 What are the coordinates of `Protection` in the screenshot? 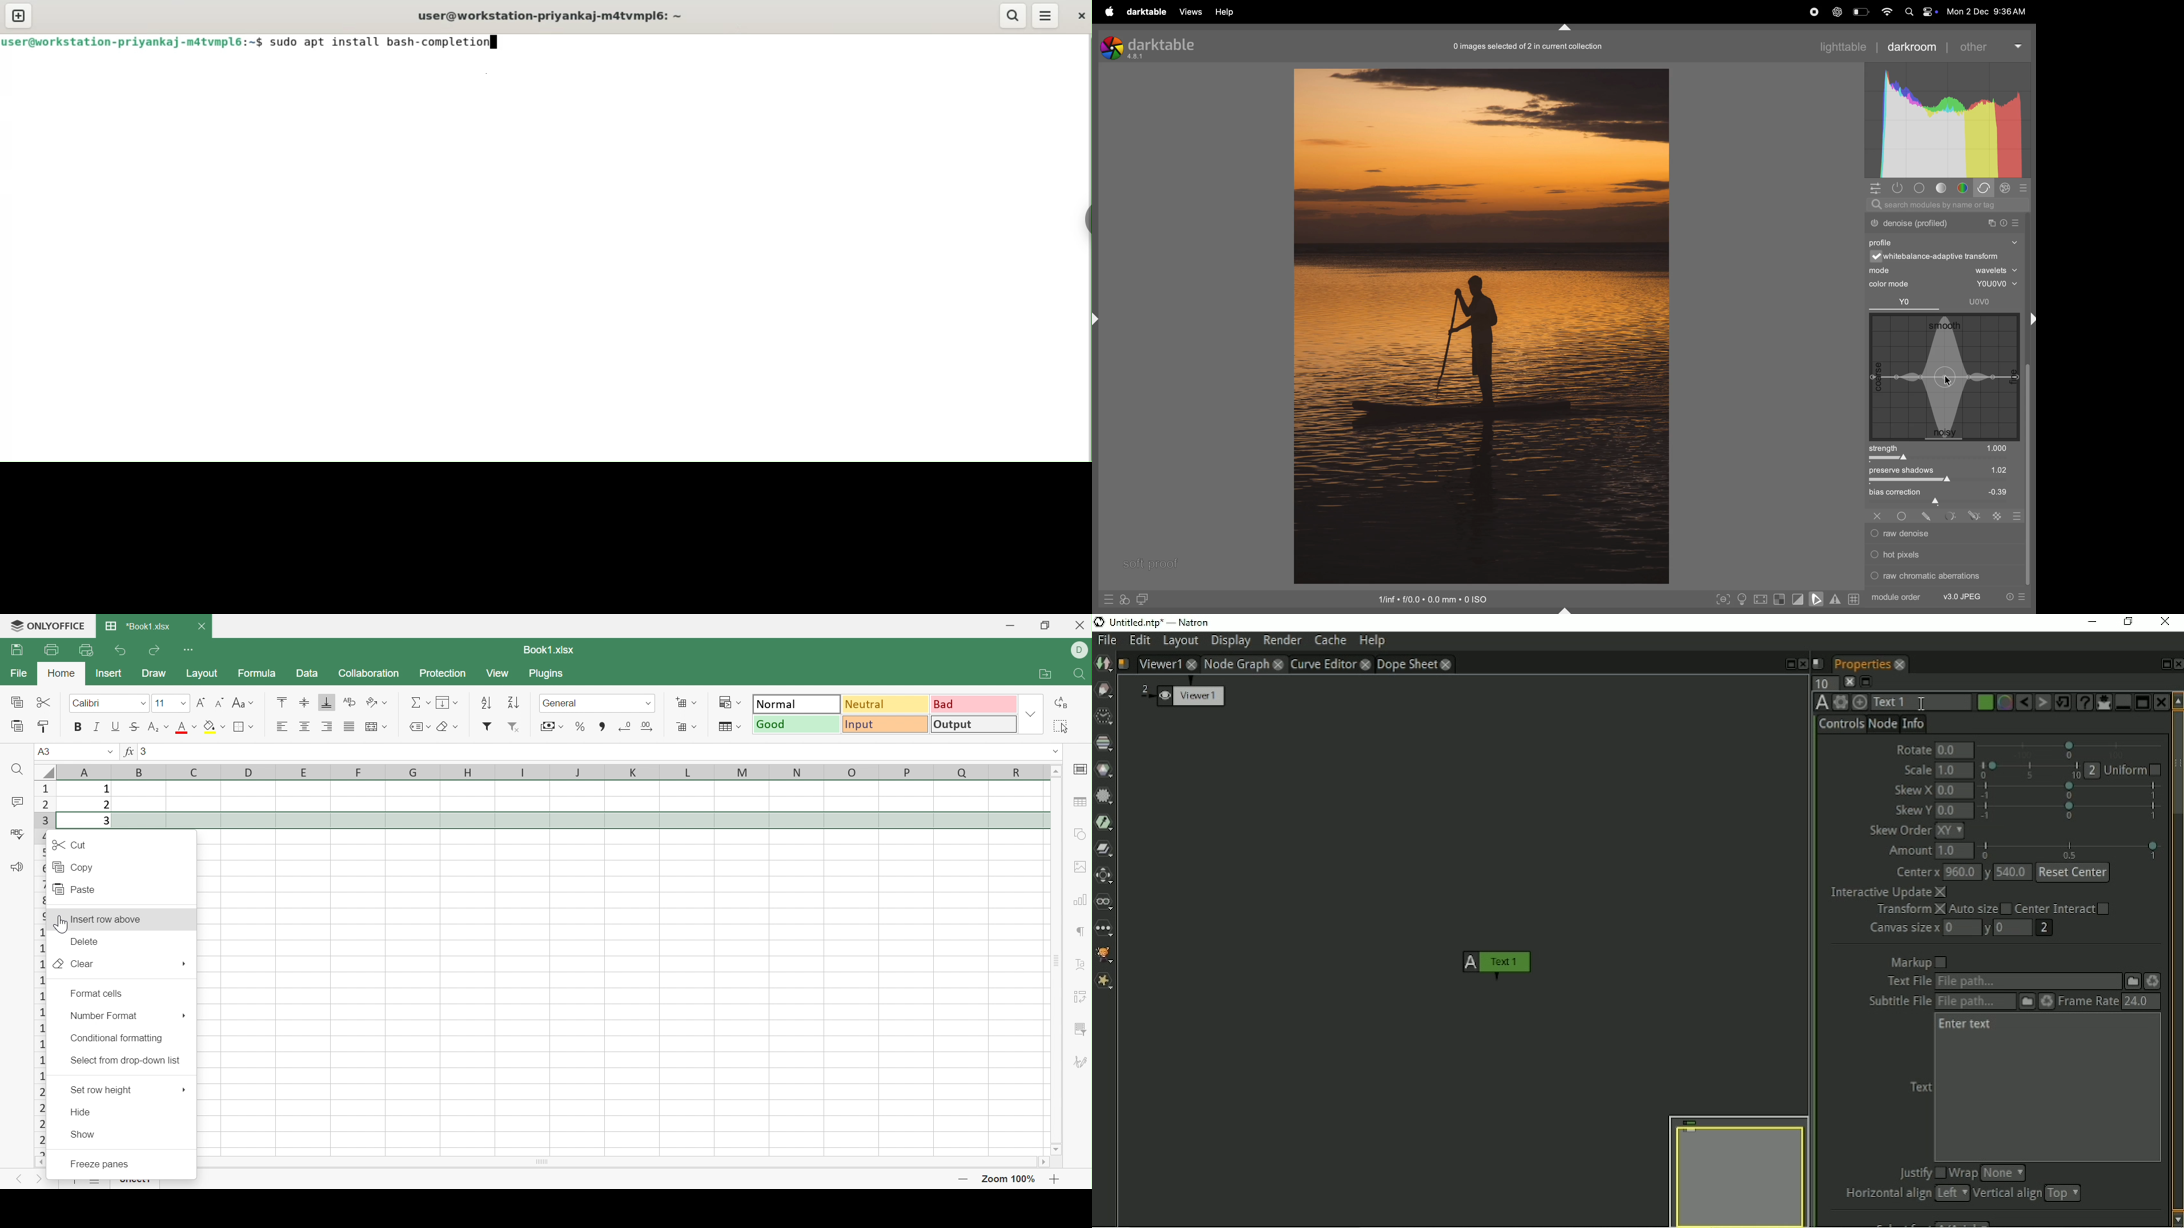 It's located at (441, 672).